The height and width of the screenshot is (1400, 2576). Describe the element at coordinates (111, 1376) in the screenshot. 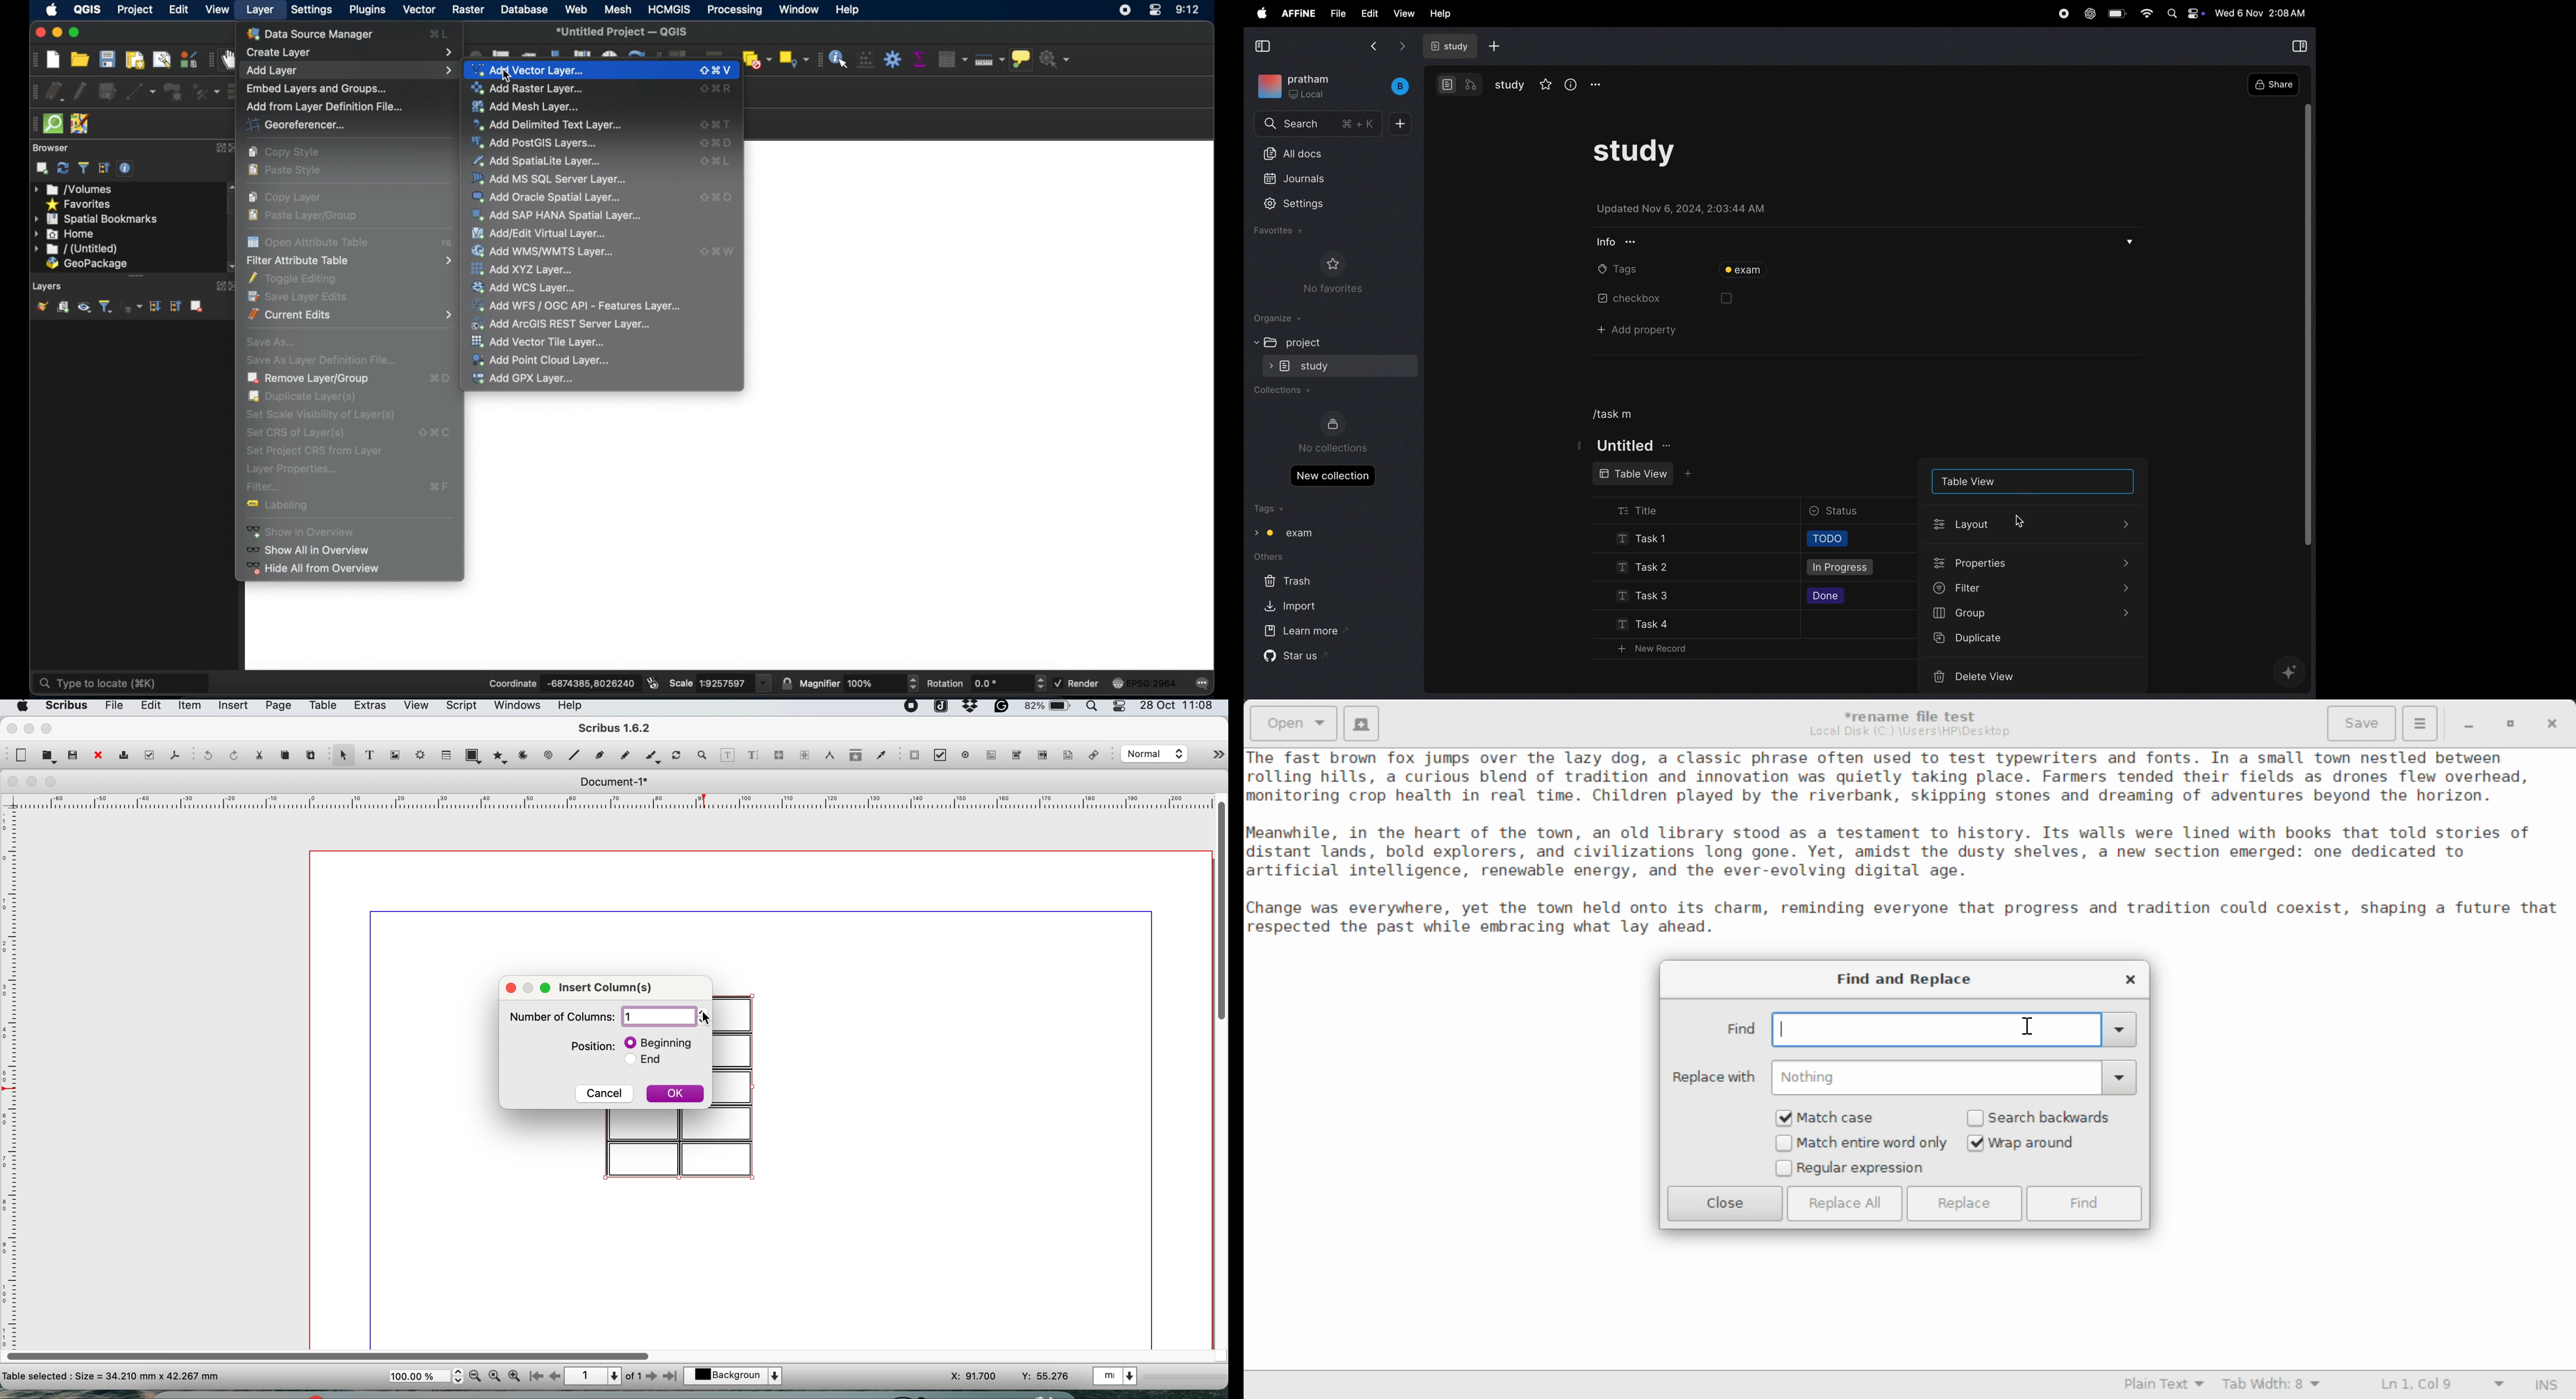

I see `text` at that location.